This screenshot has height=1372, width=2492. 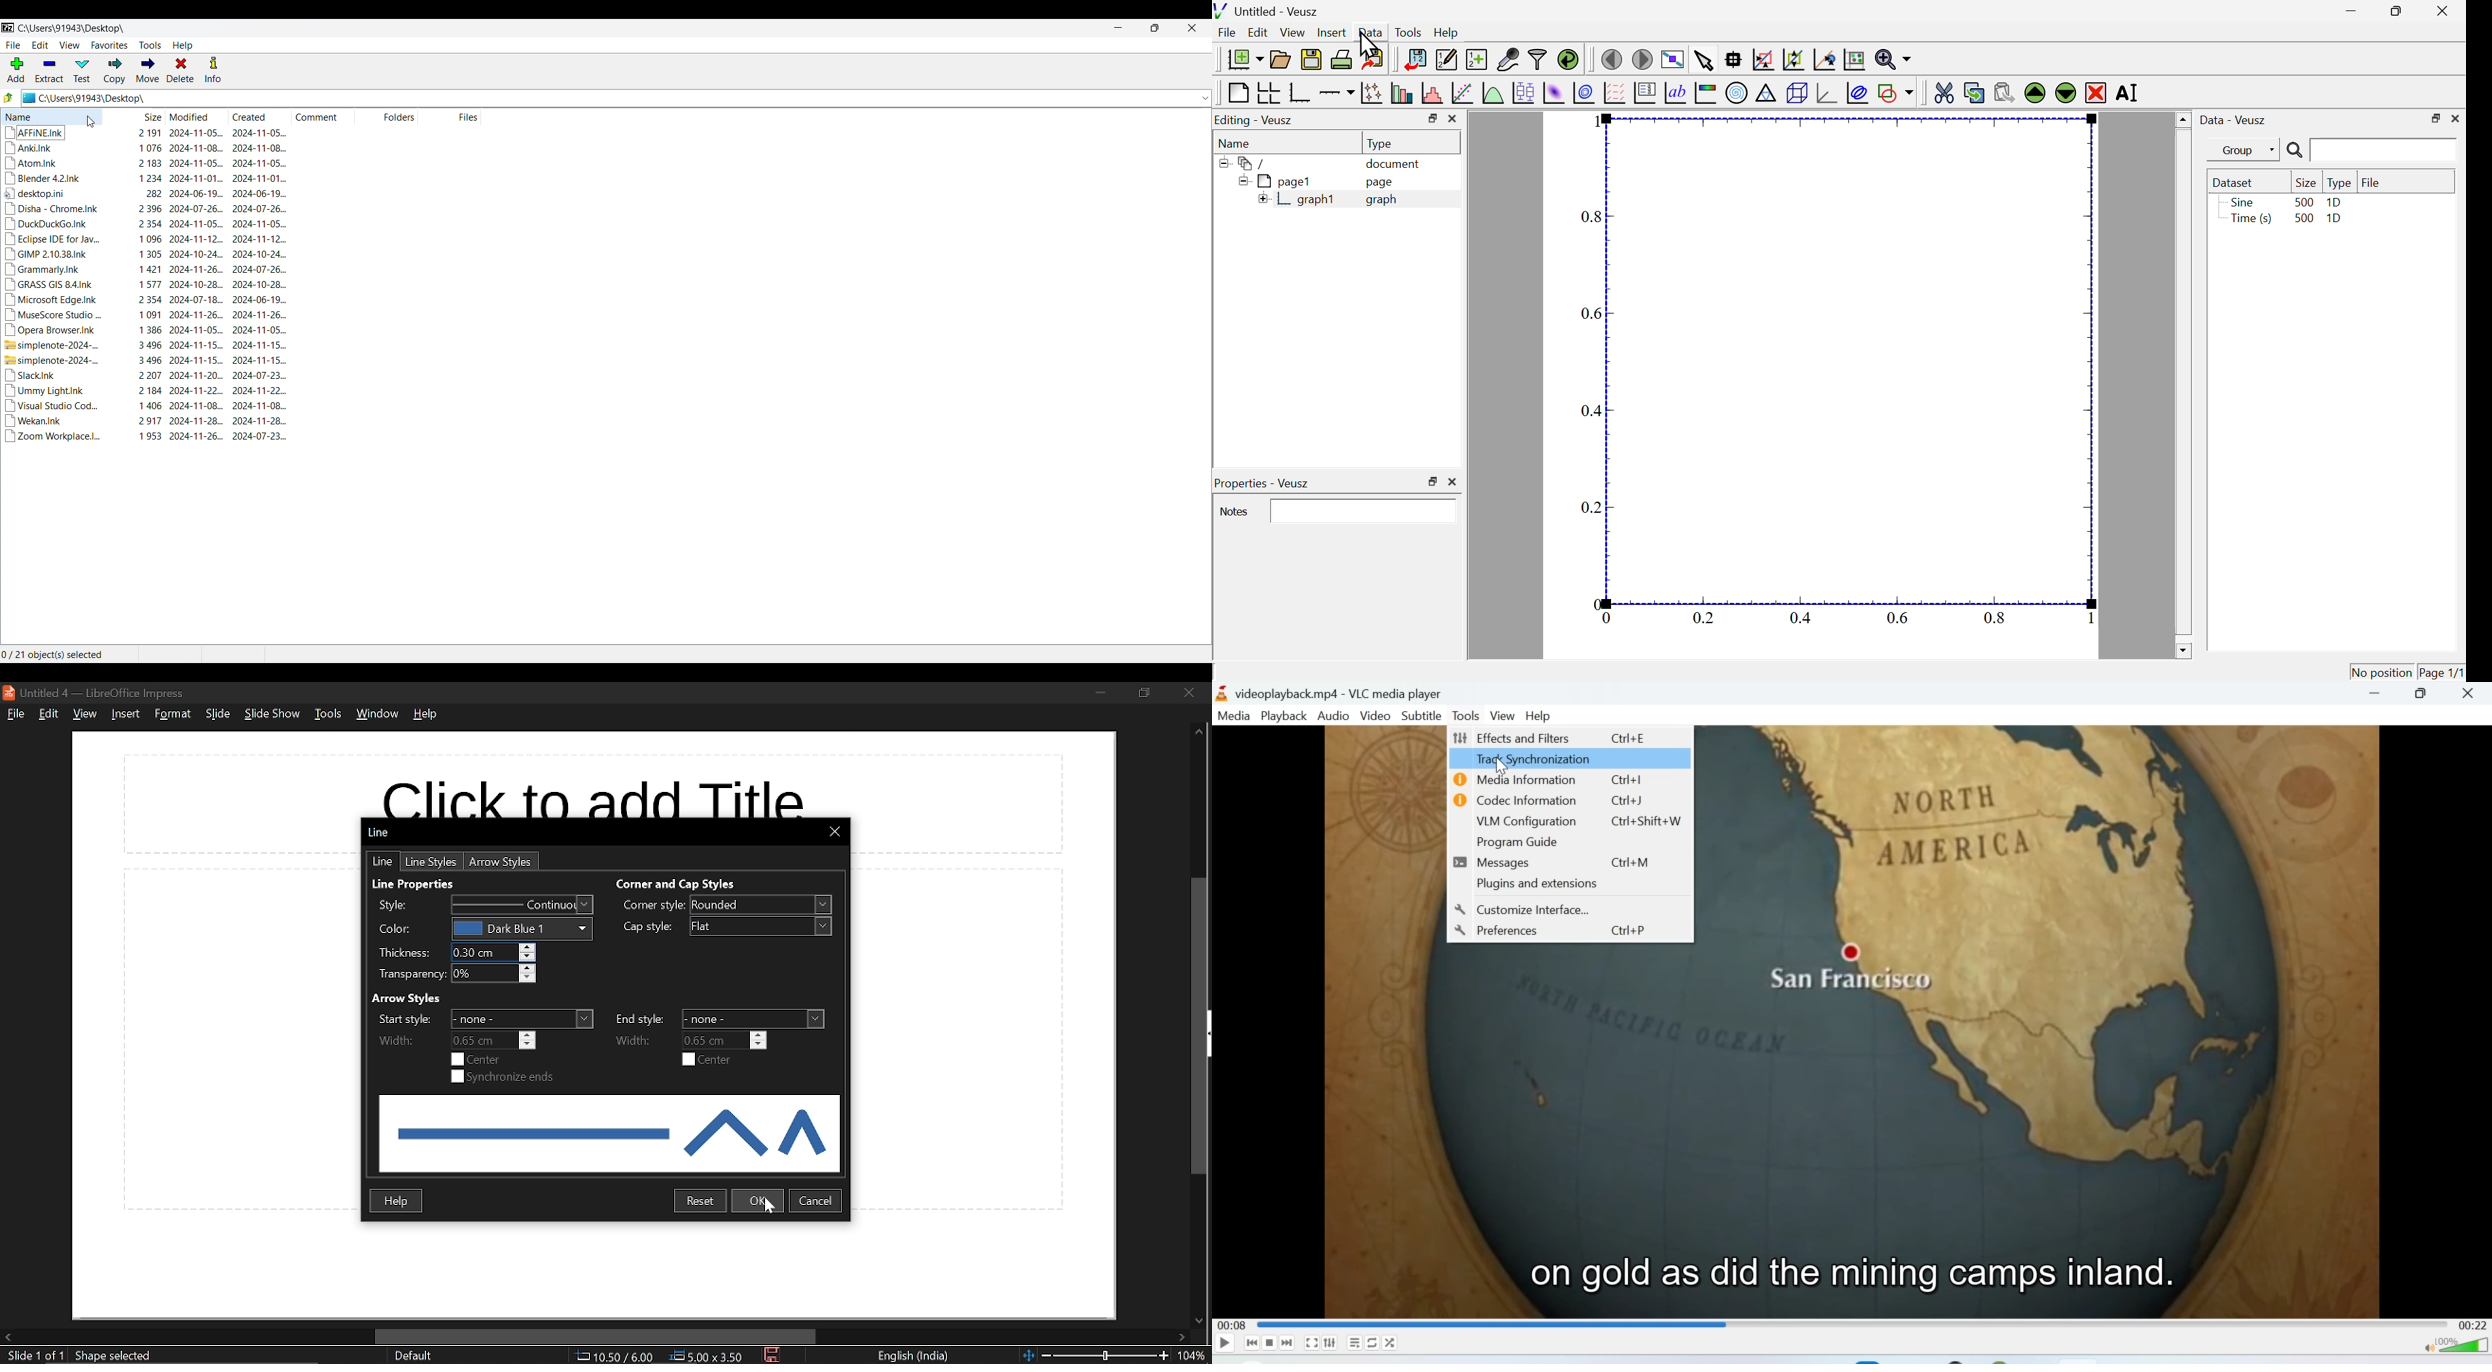 I want to click on zoom, so click(x=1195, y=1356).